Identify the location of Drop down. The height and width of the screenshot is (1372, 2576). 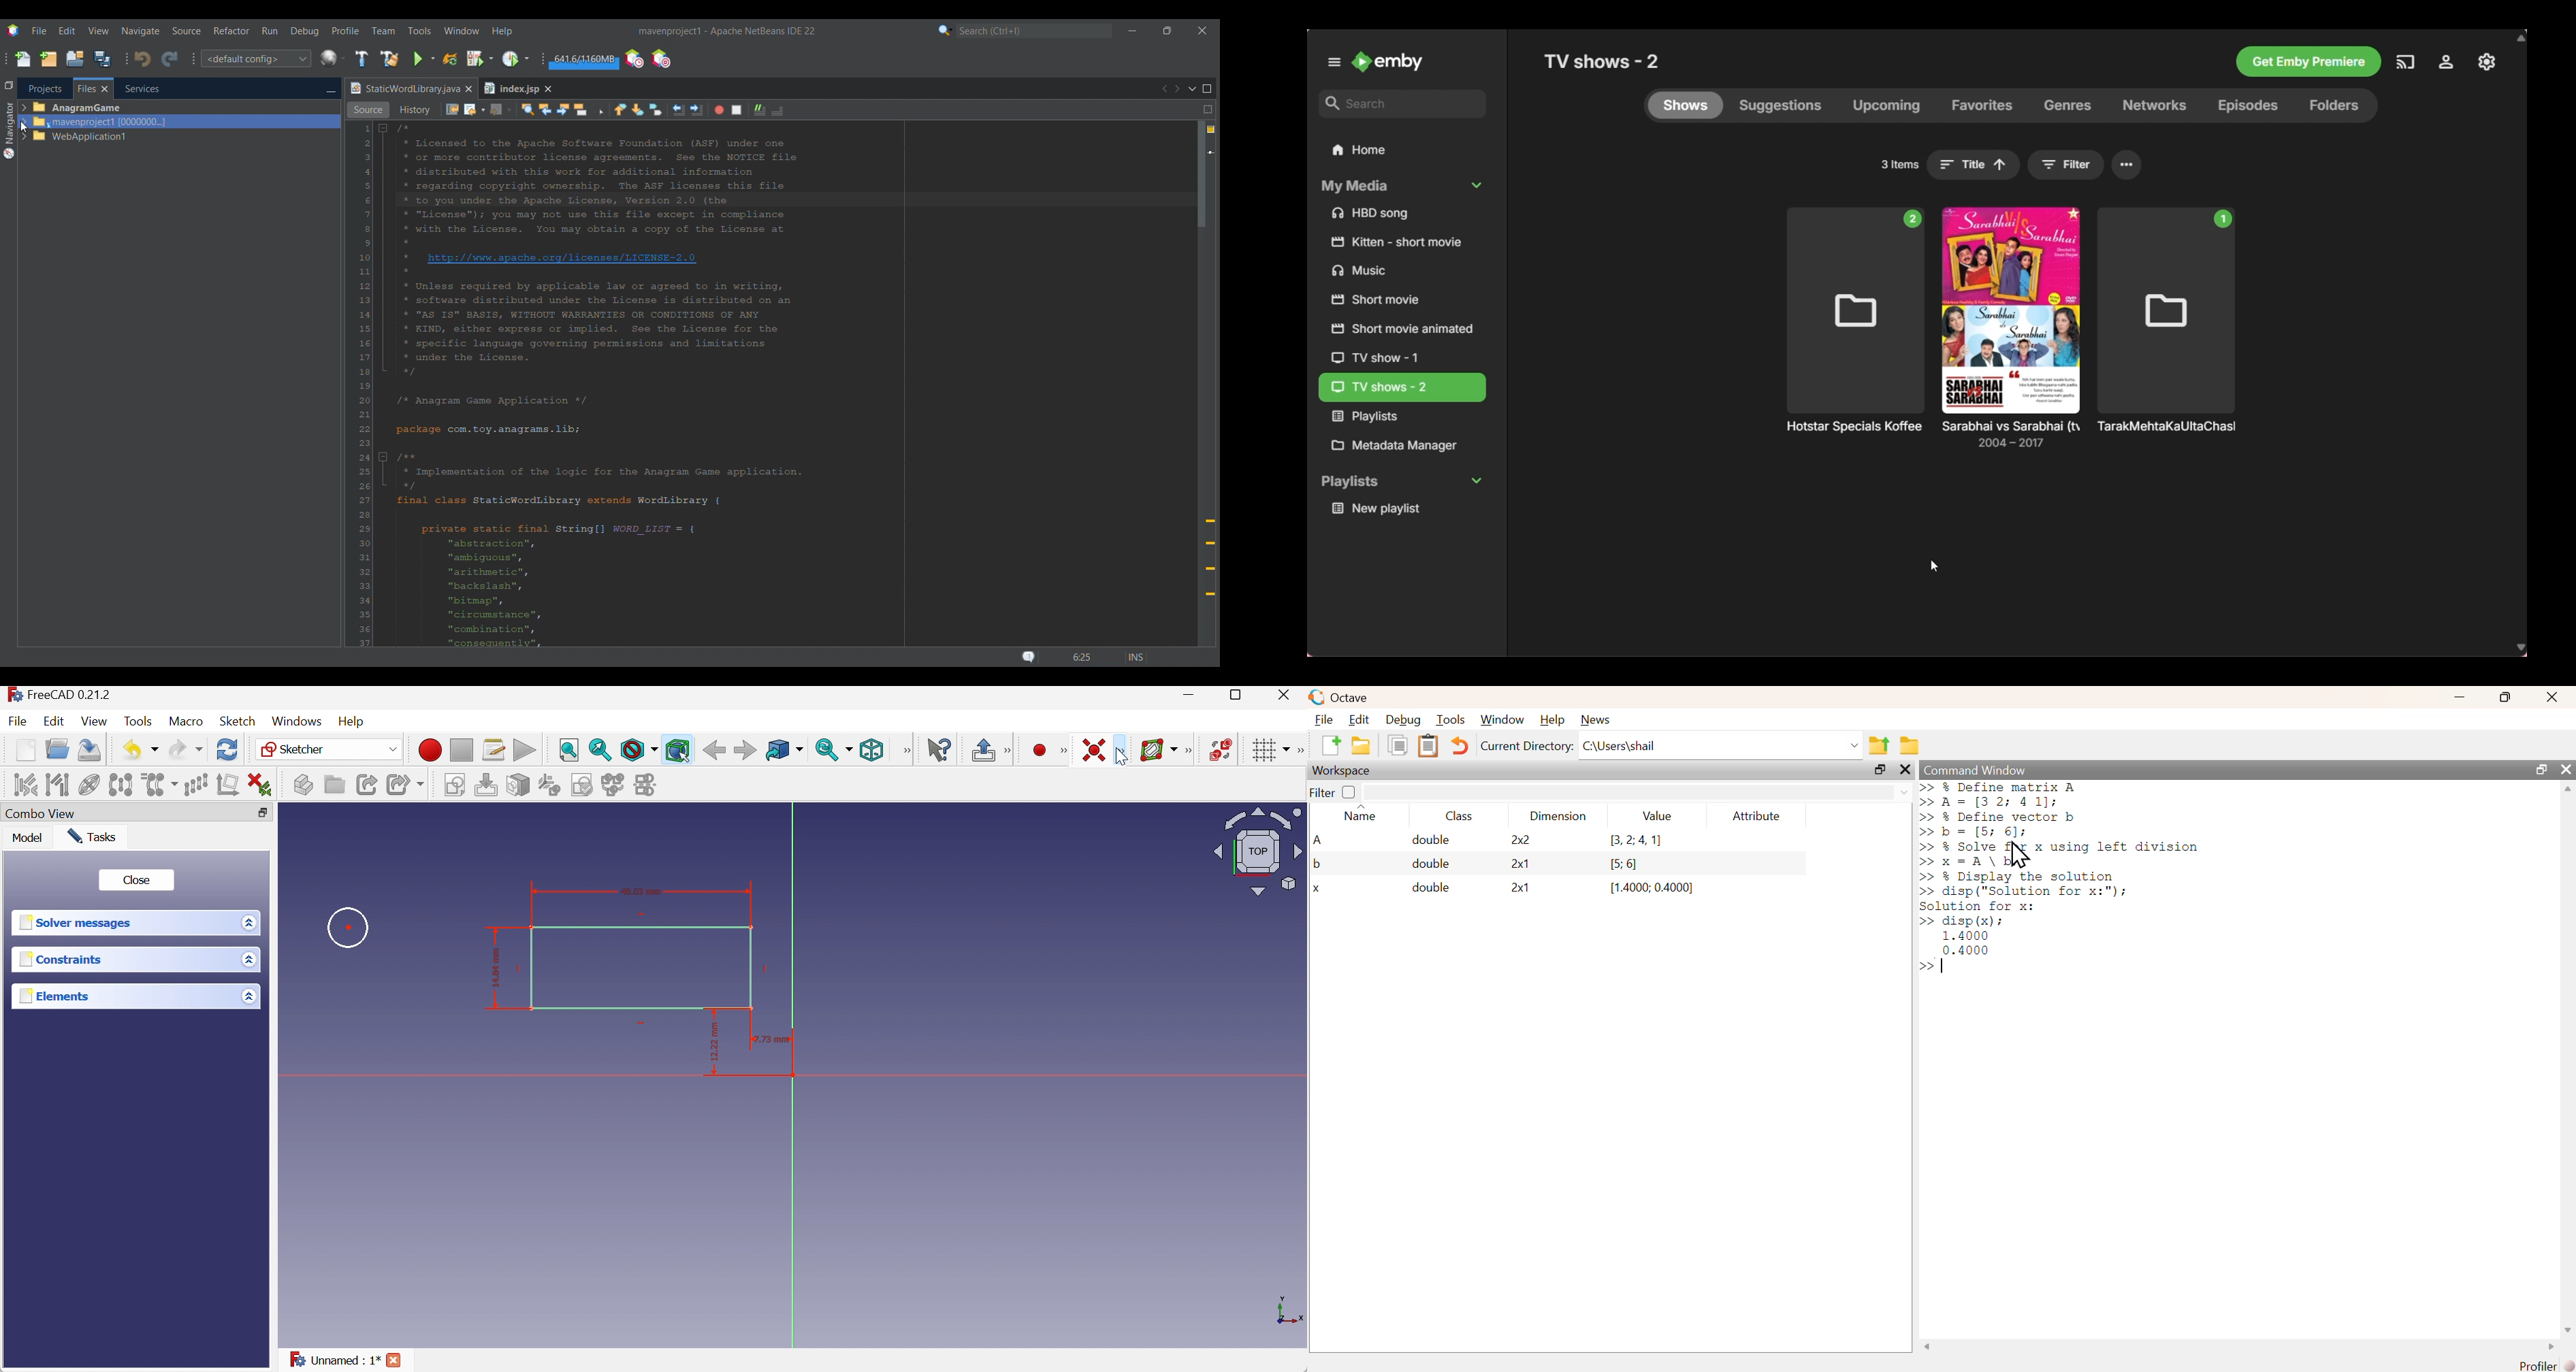
(251, 960).